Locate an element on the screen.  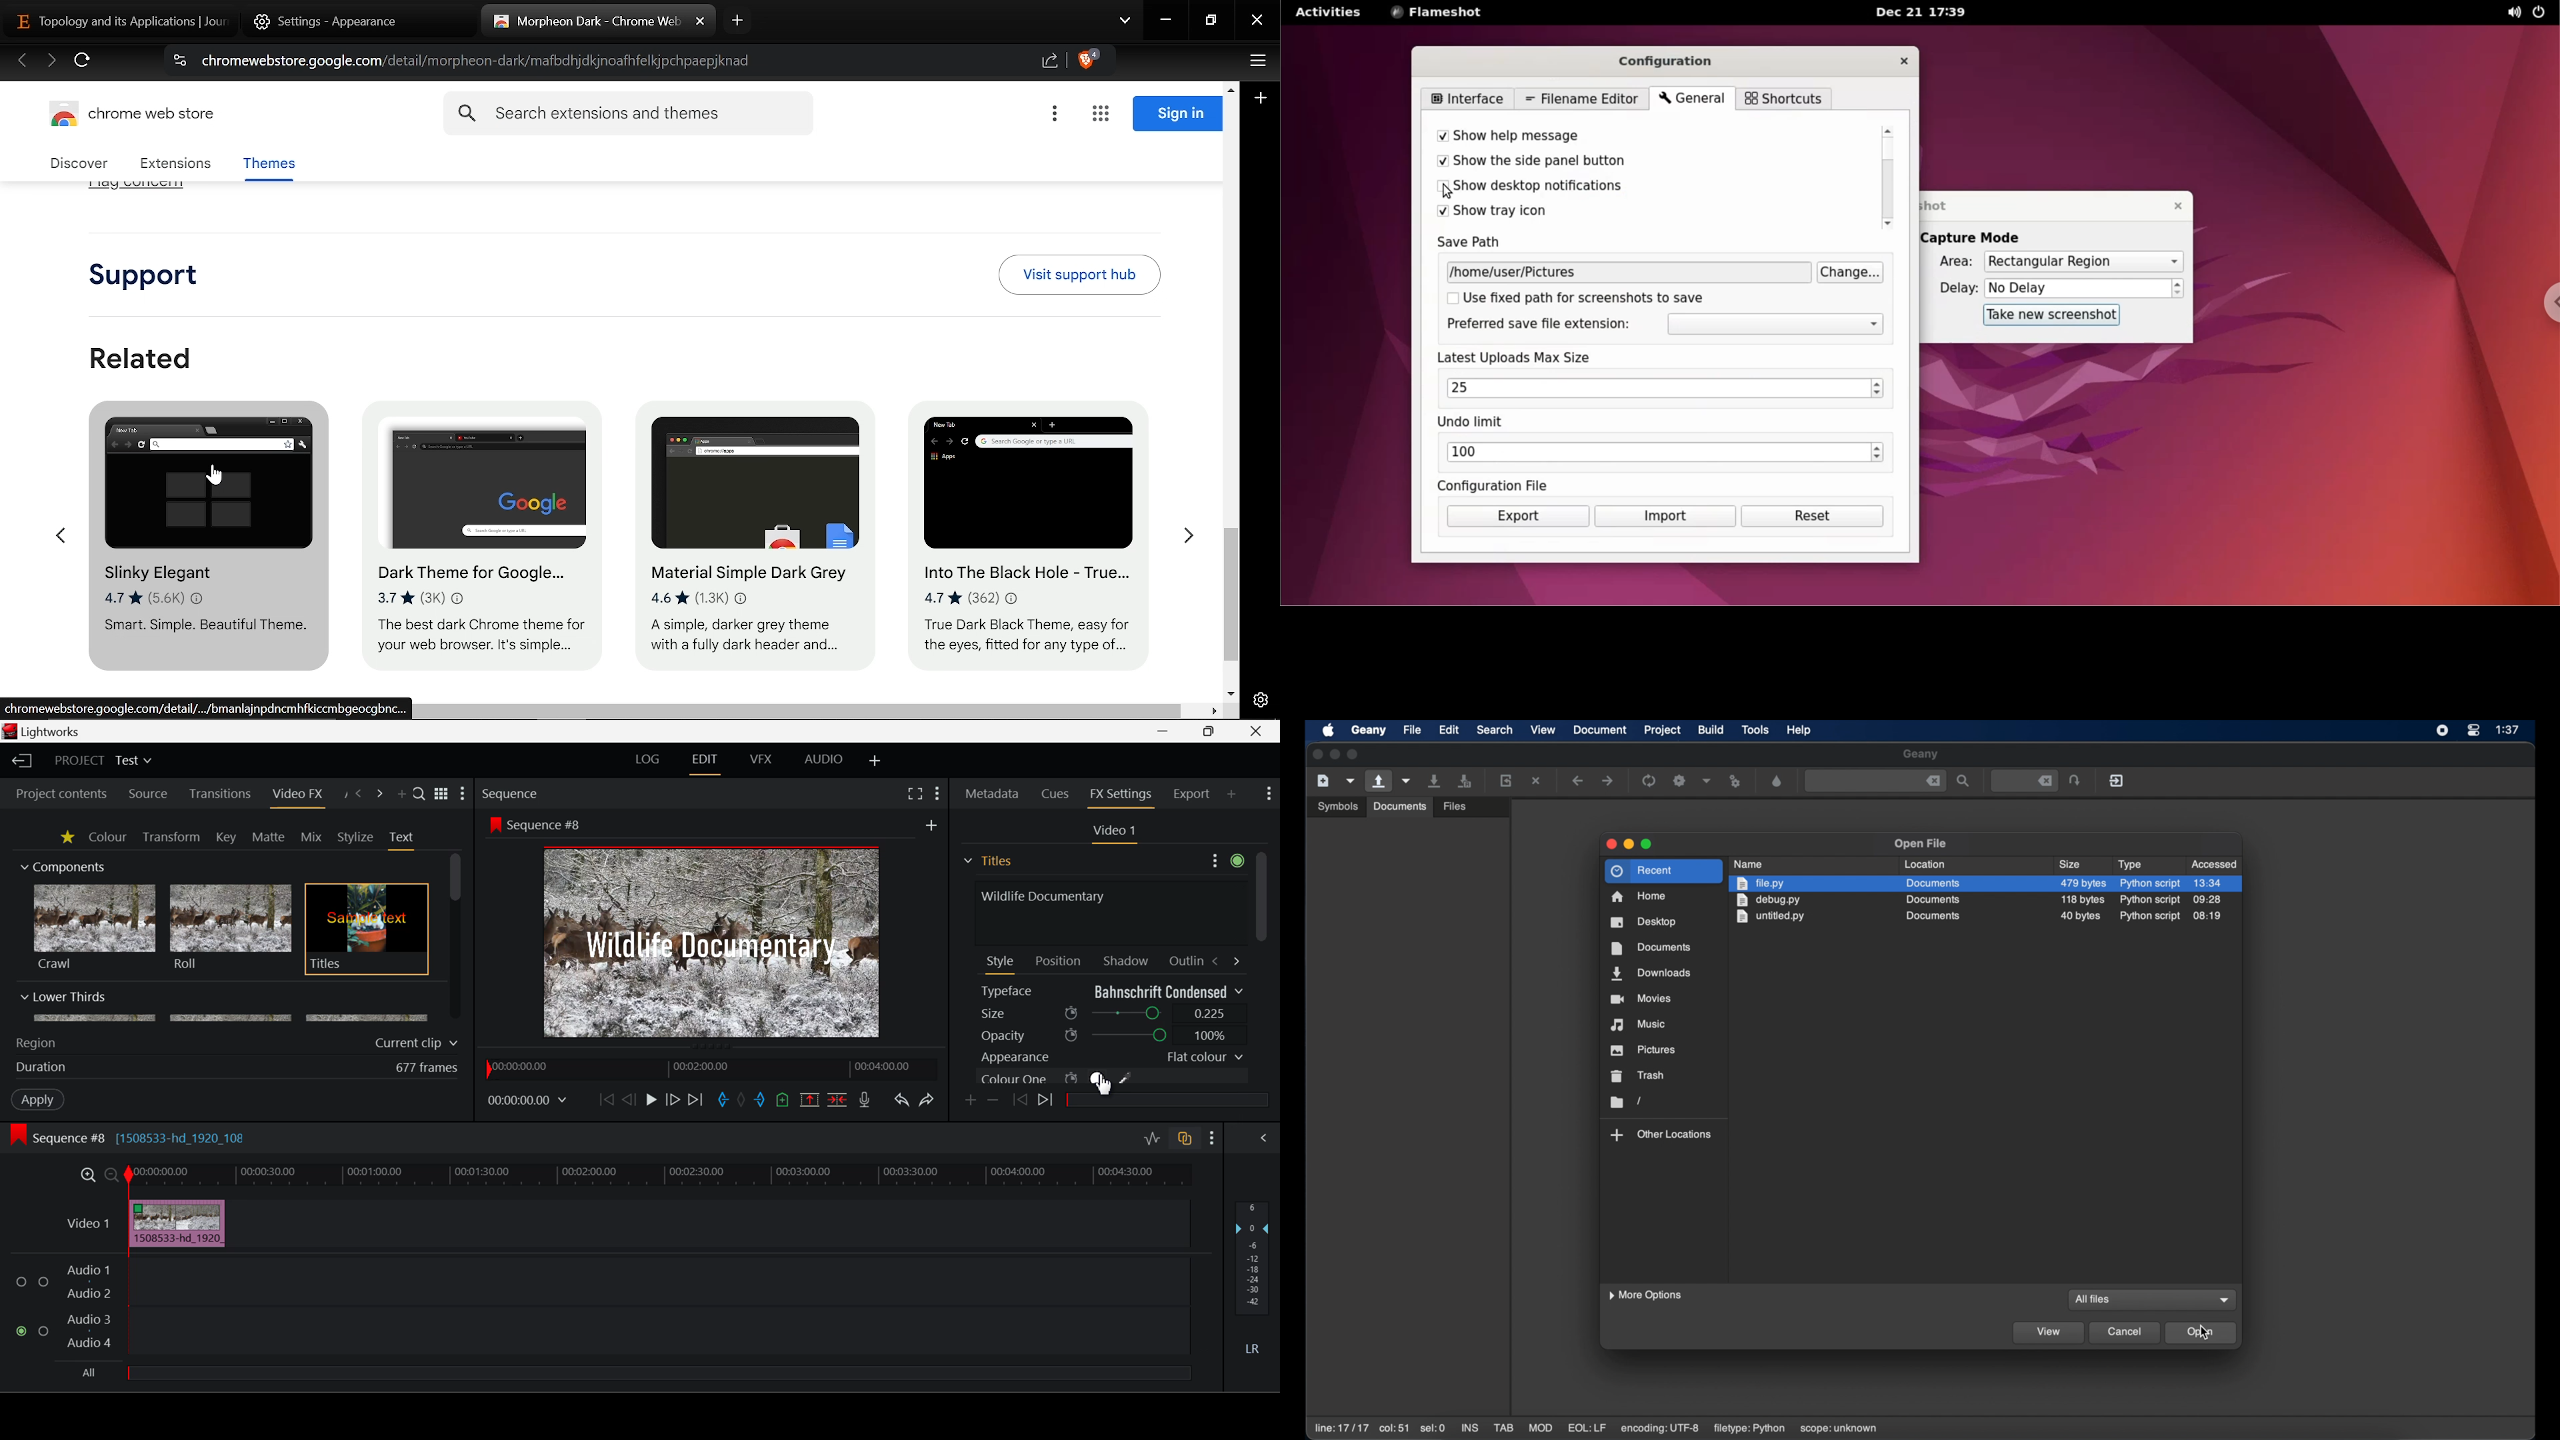
Remove Marked Section is located at coordinates (809, 1100).